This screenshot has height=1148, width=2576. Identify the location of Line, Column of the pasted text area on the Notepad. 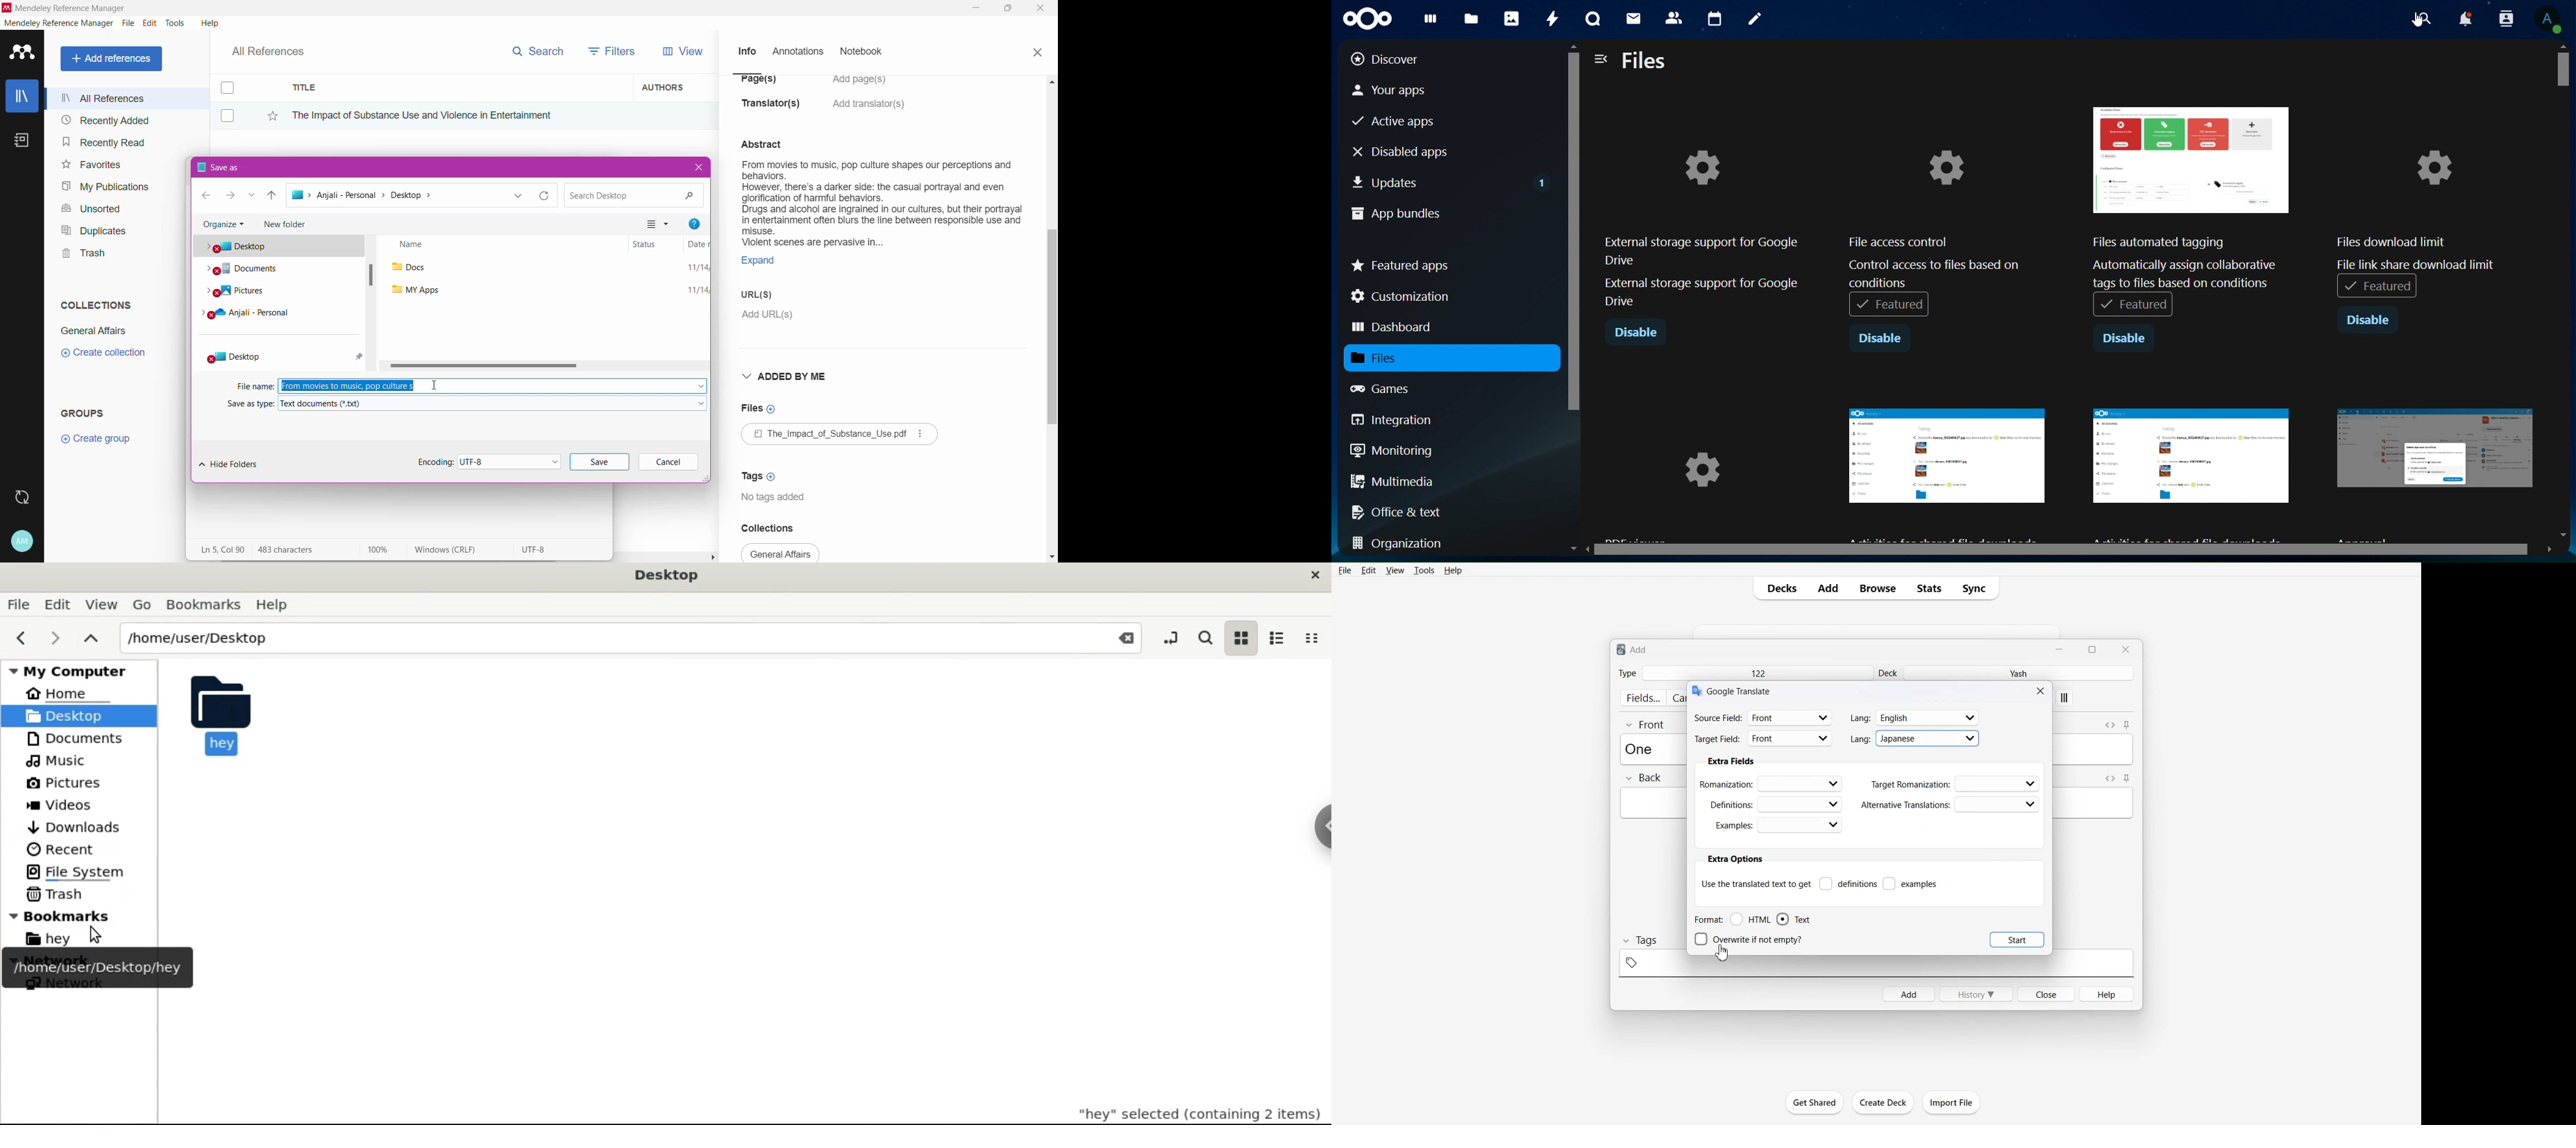
(222, 549).